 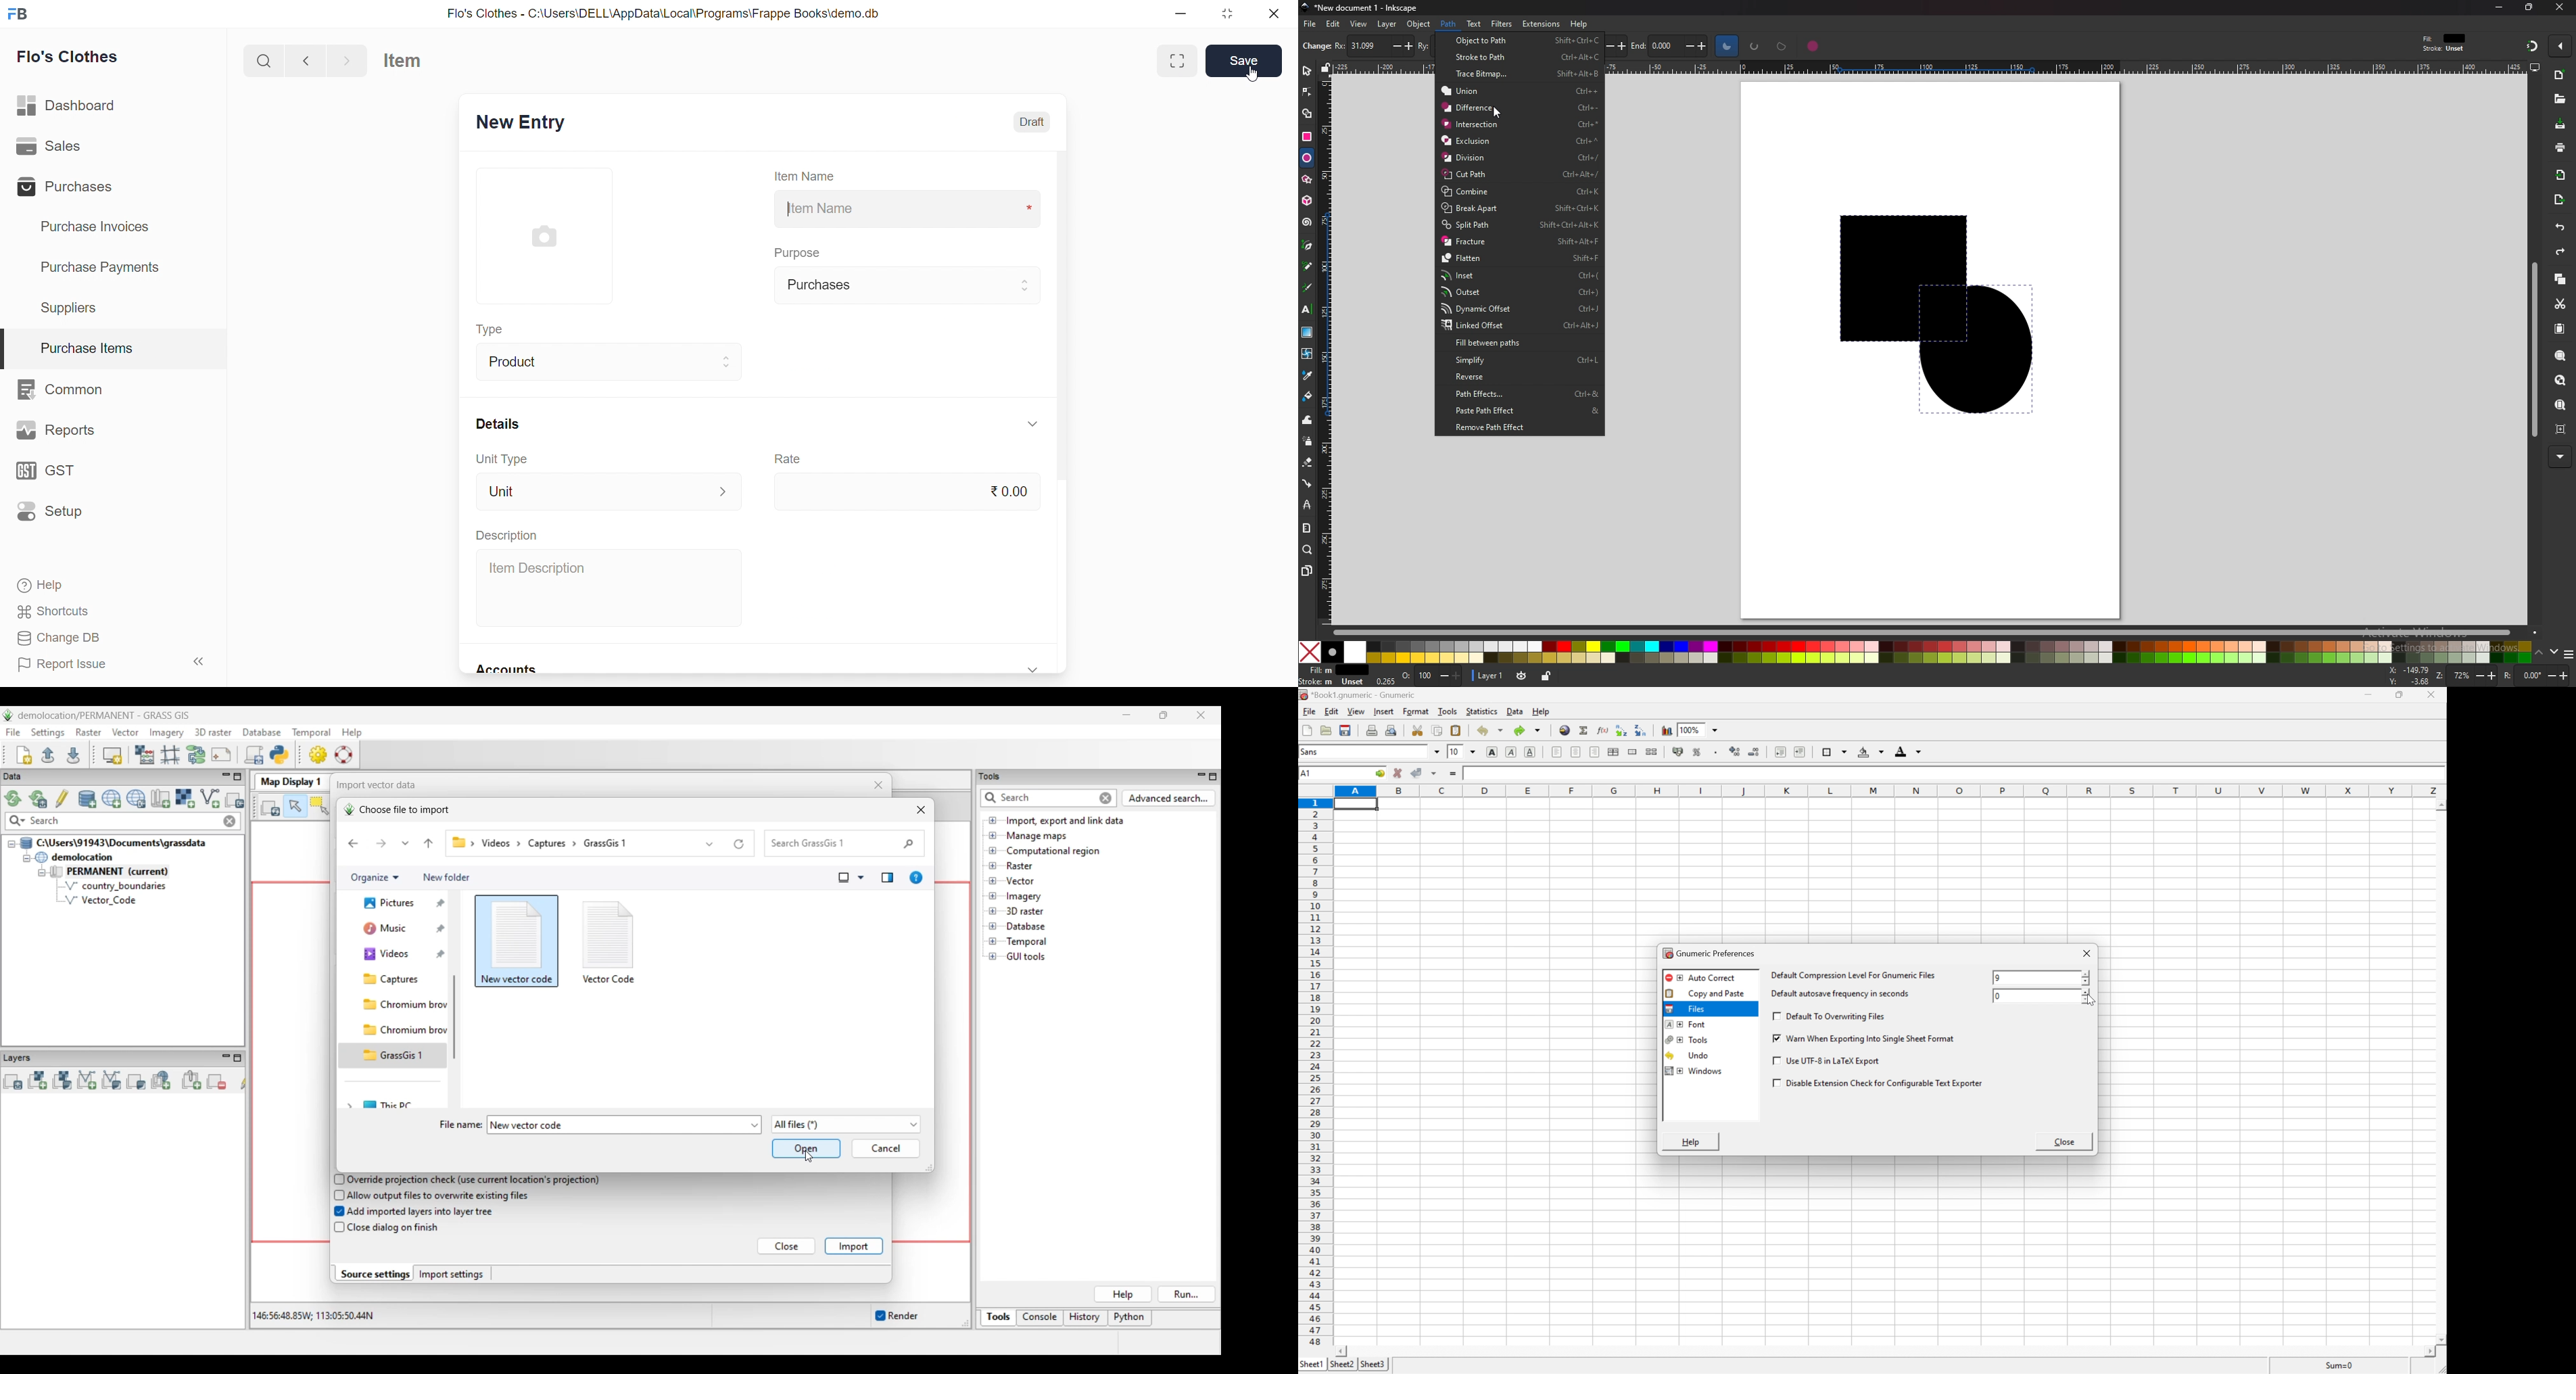 What do you see at coordinates (107, 638) in the screenshot?
I see `Change DB` at bounding box center [107, 638].